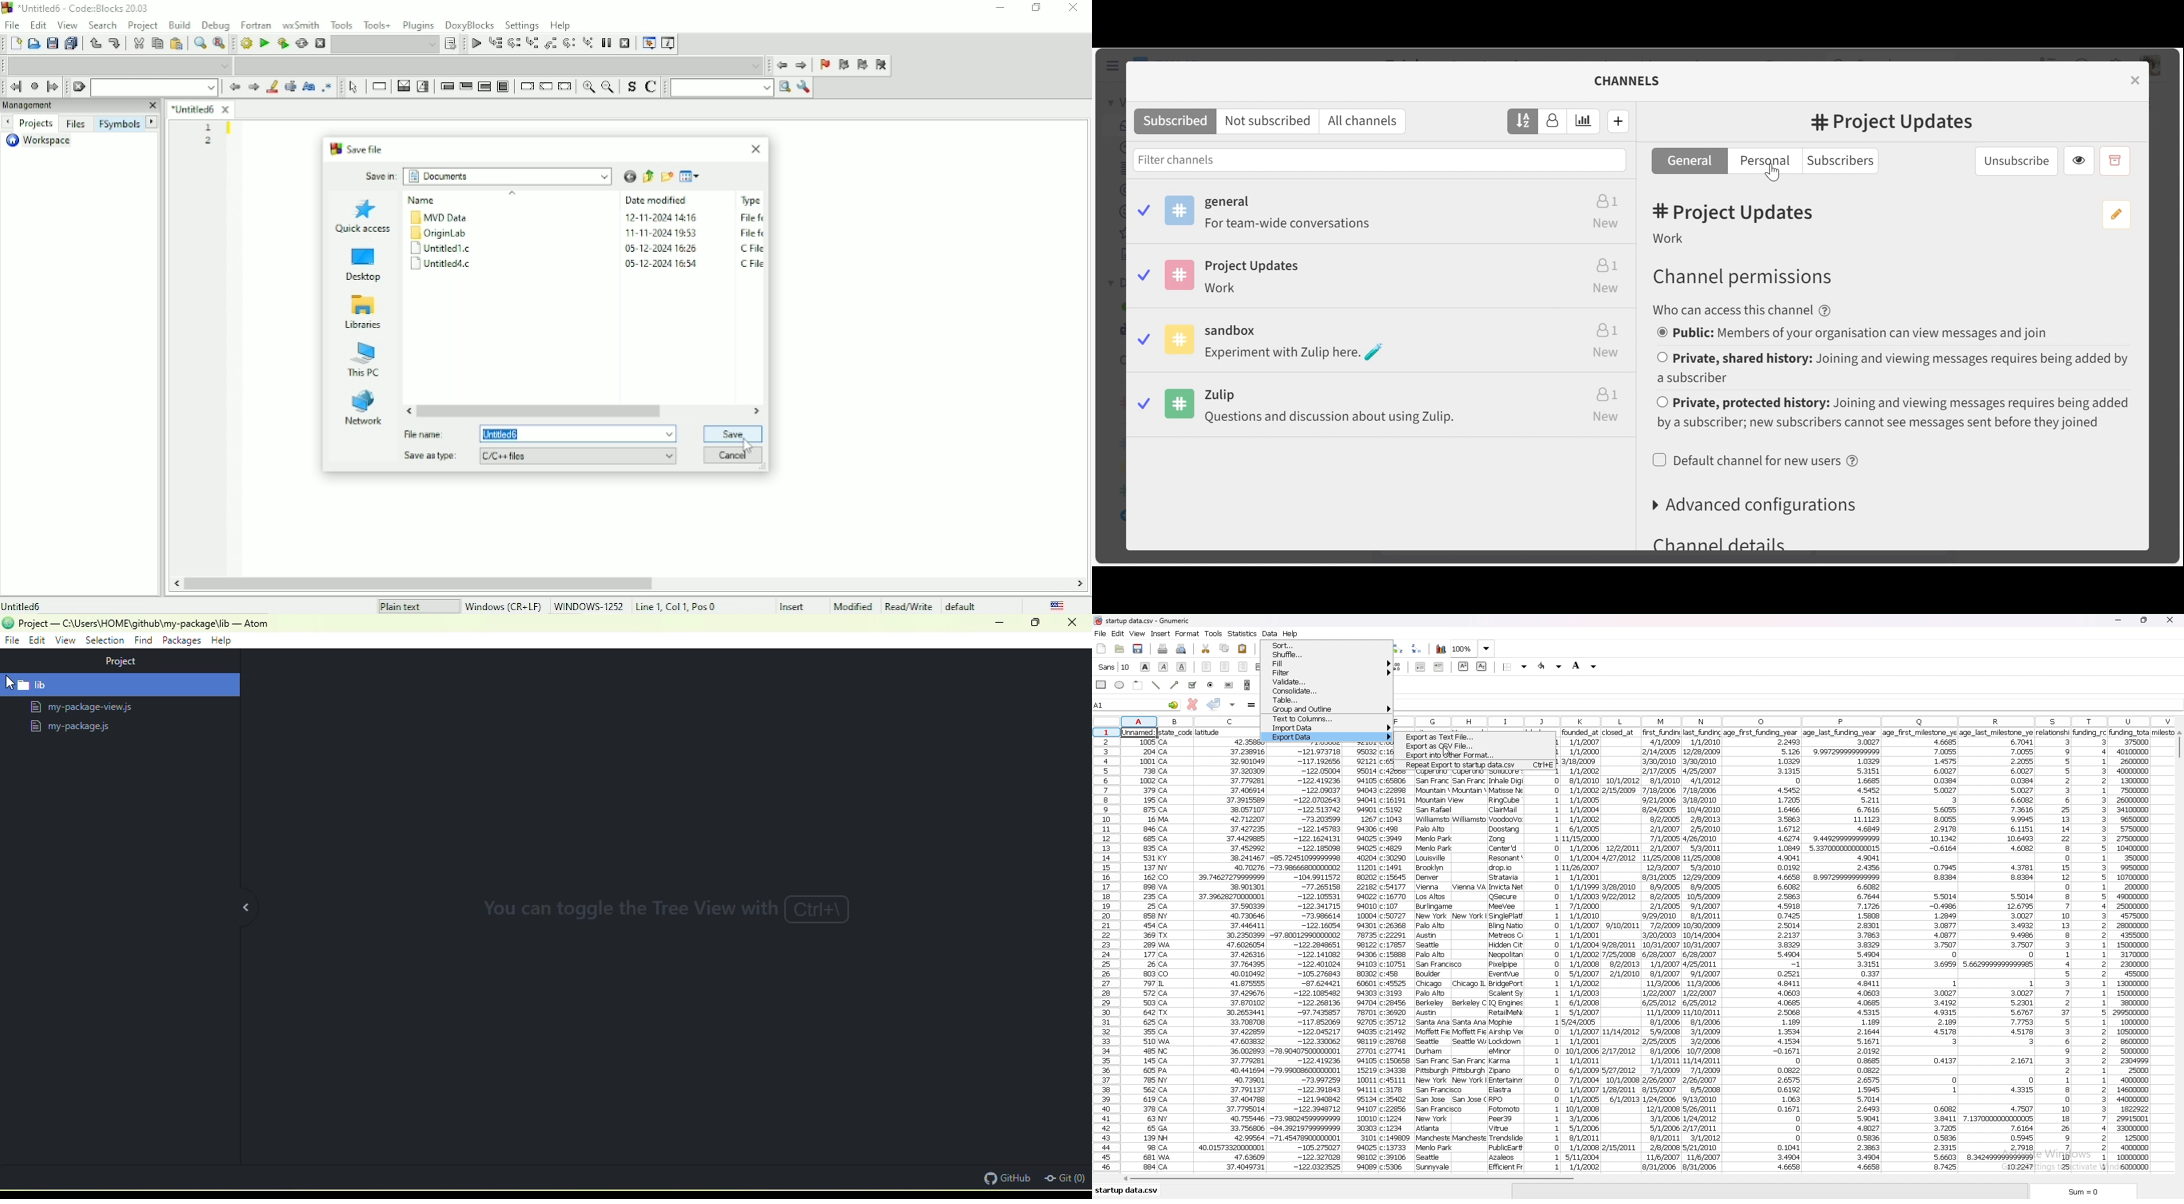 This screenshot has height=1204, width=2184. I want to click on Selected text, so click(291, 87).